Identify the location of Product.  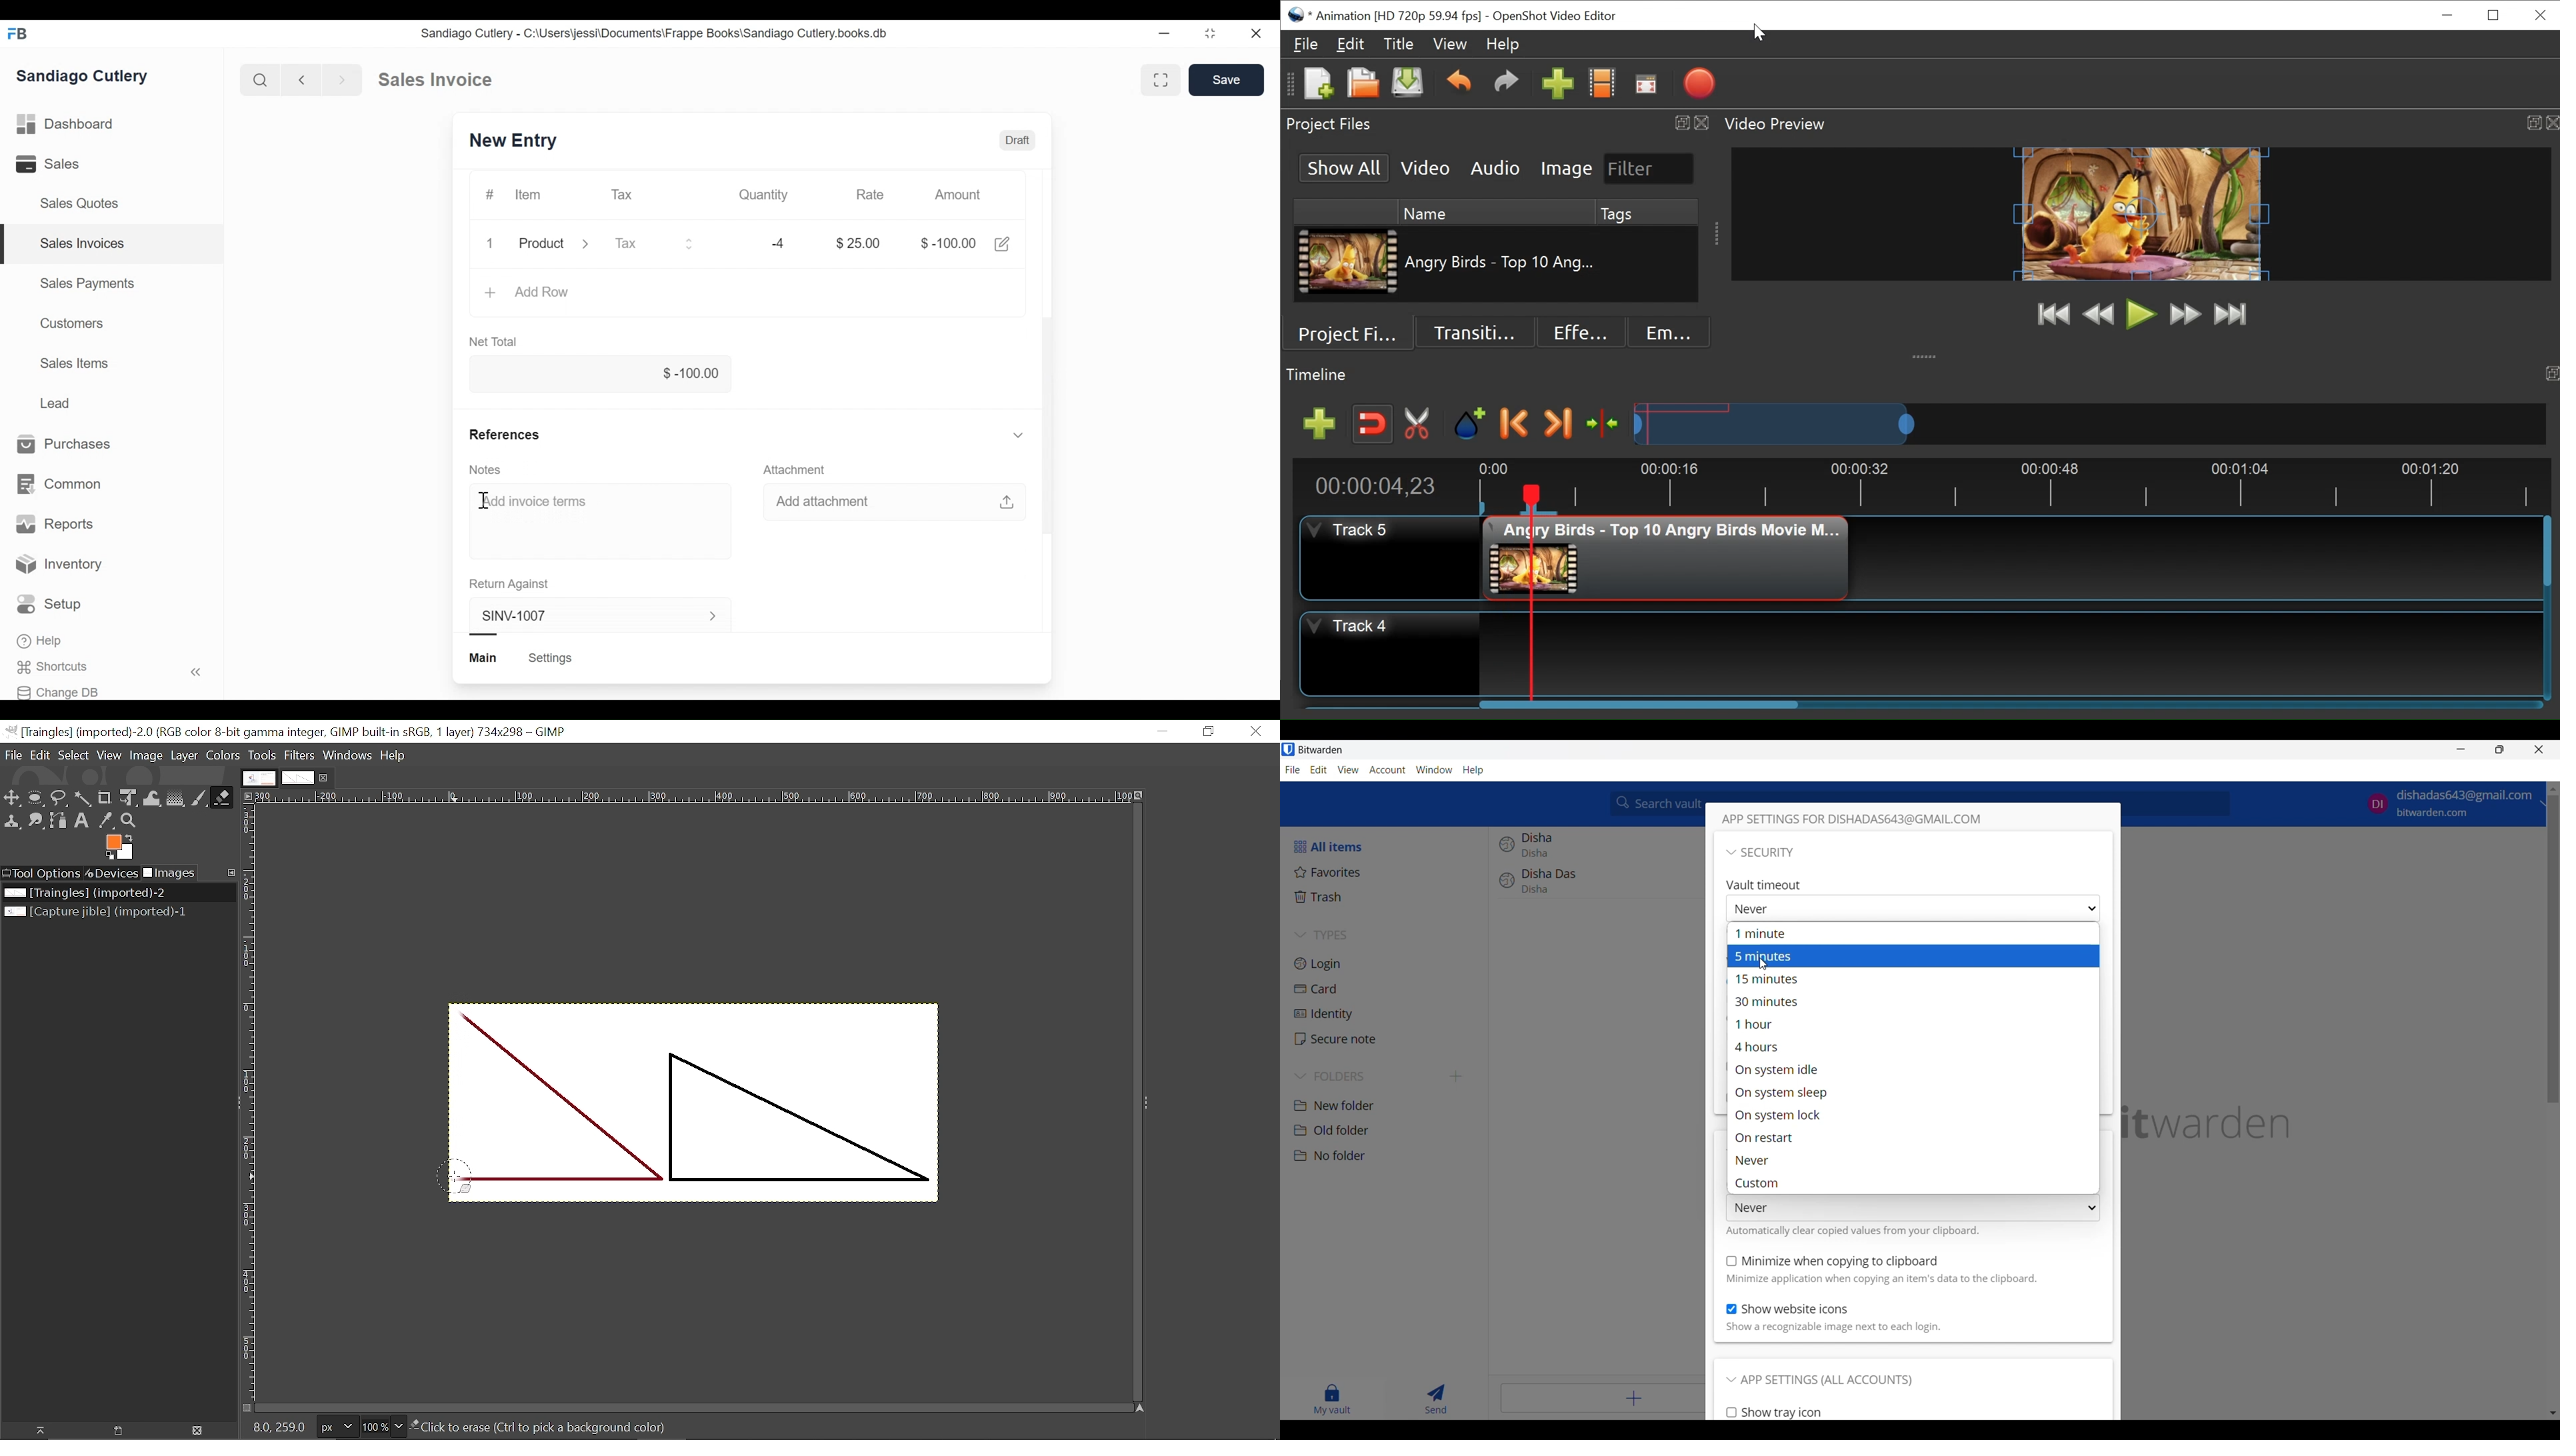
(553, 244).